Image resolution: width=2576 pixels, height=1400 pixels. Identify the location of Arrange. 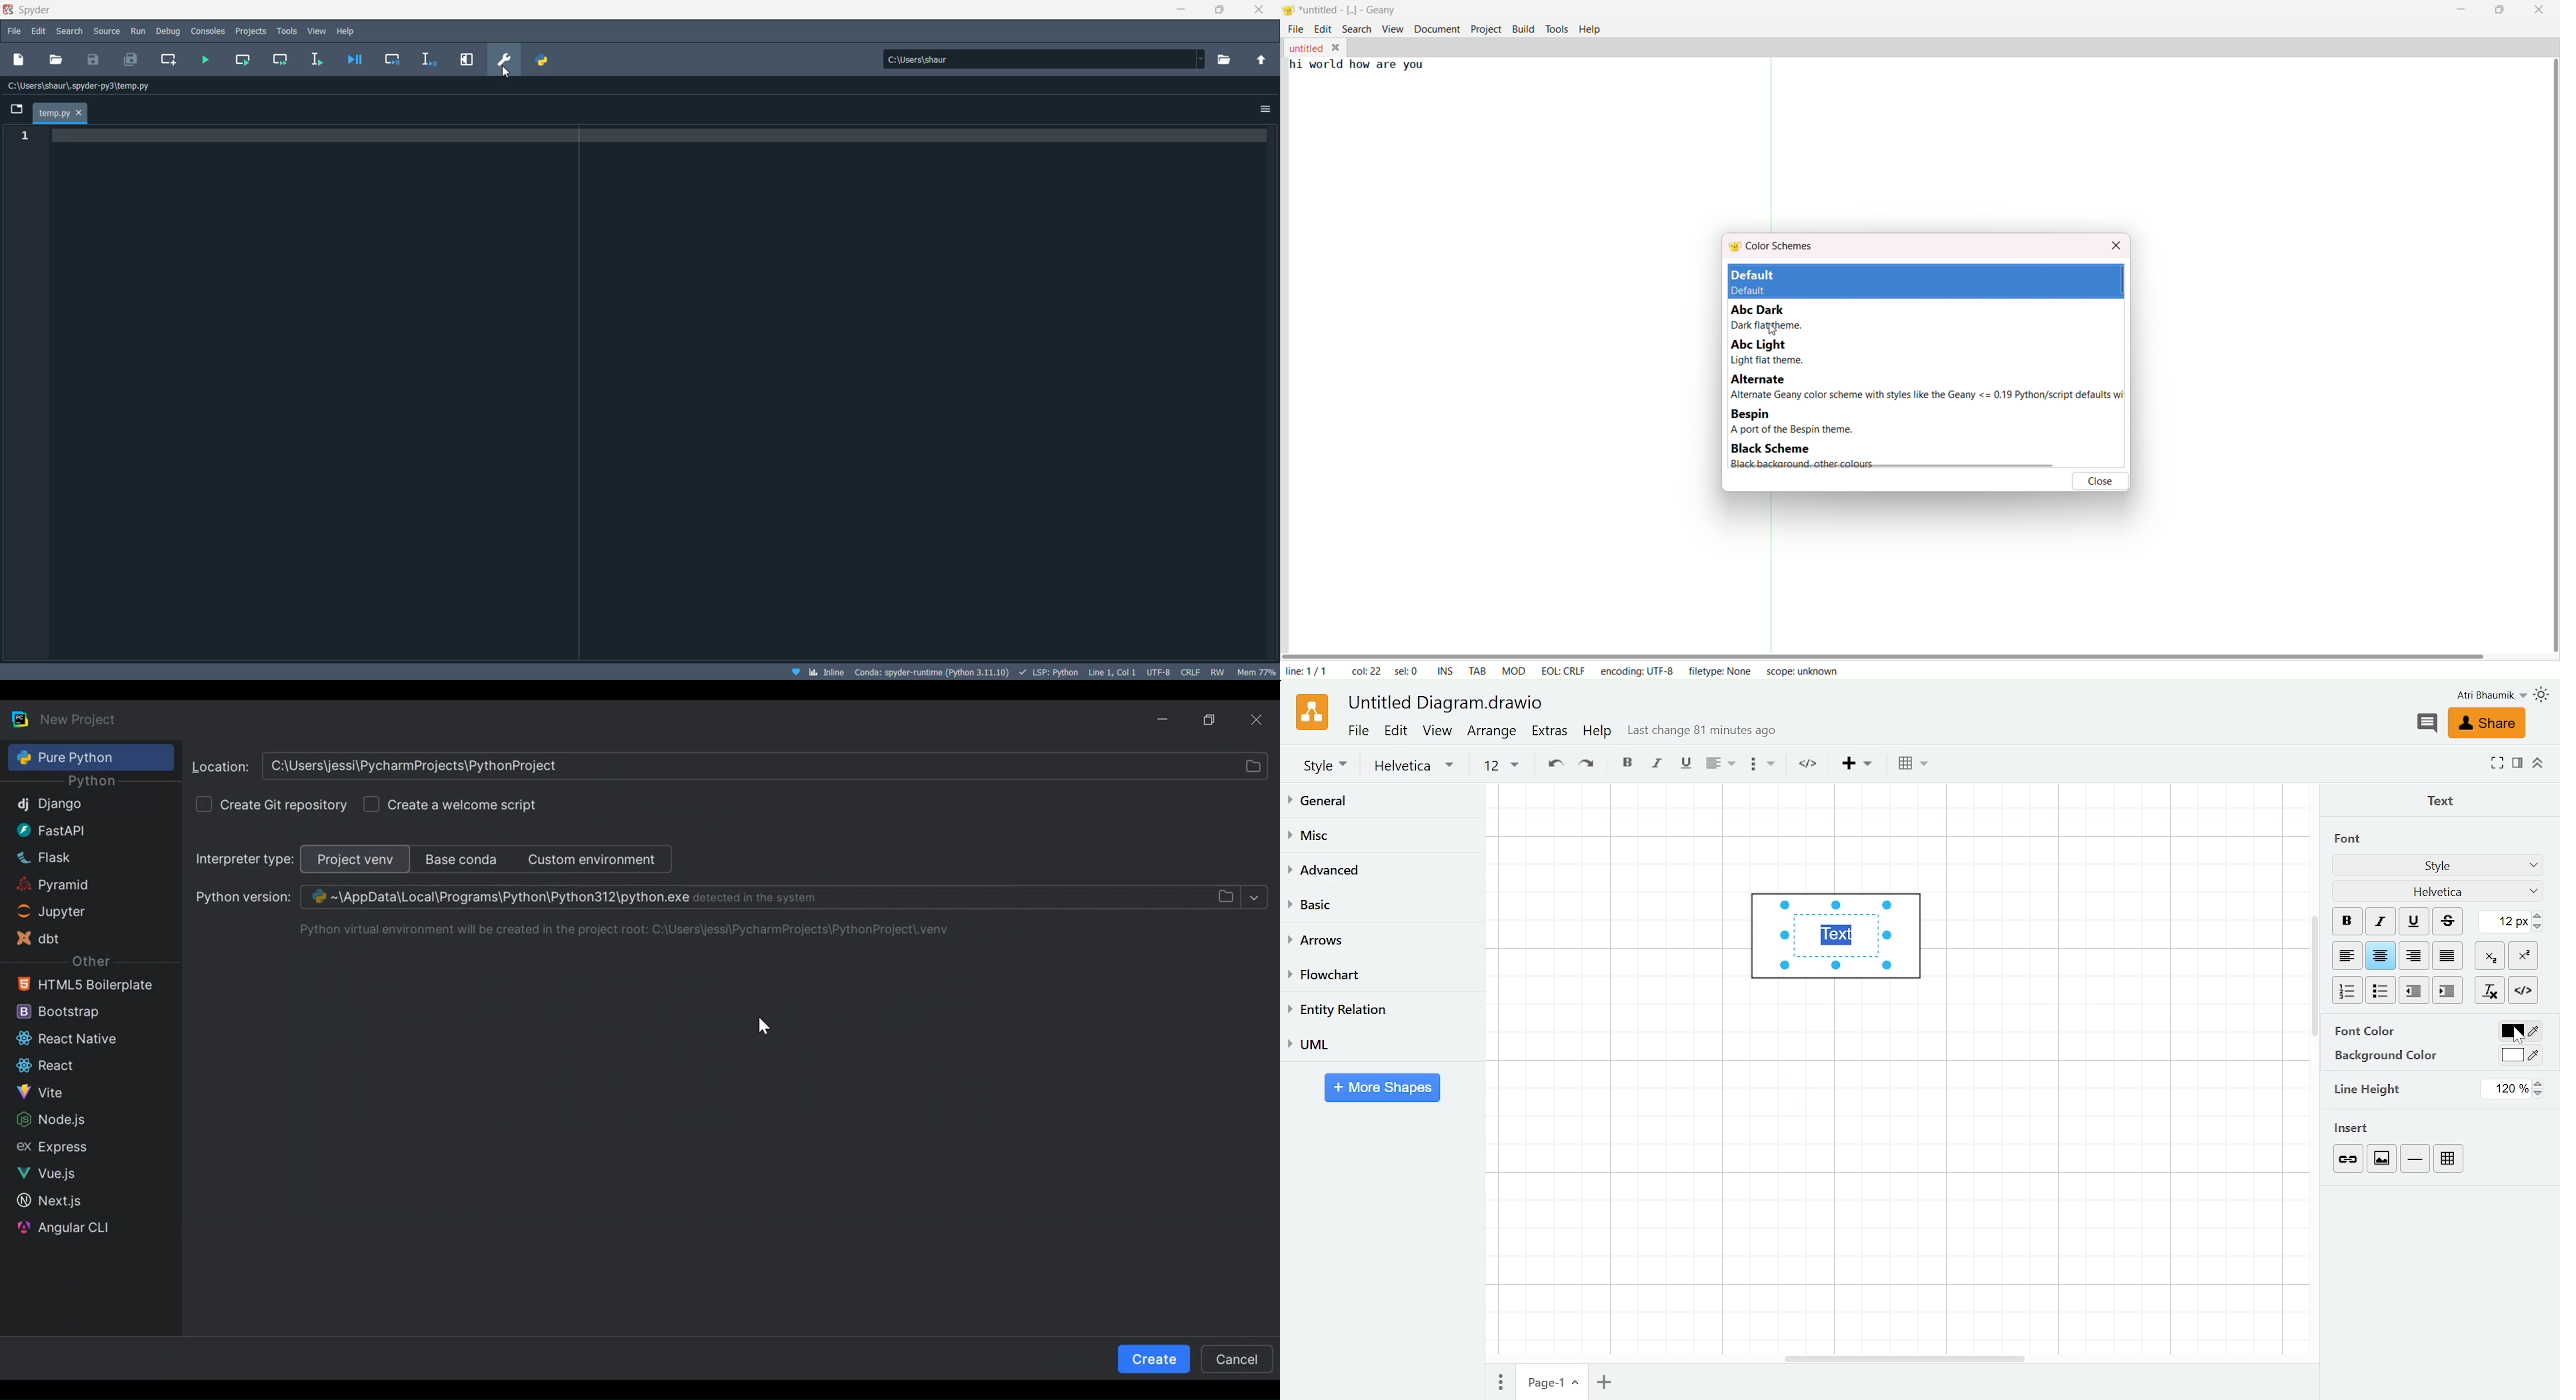
(1493, 733).